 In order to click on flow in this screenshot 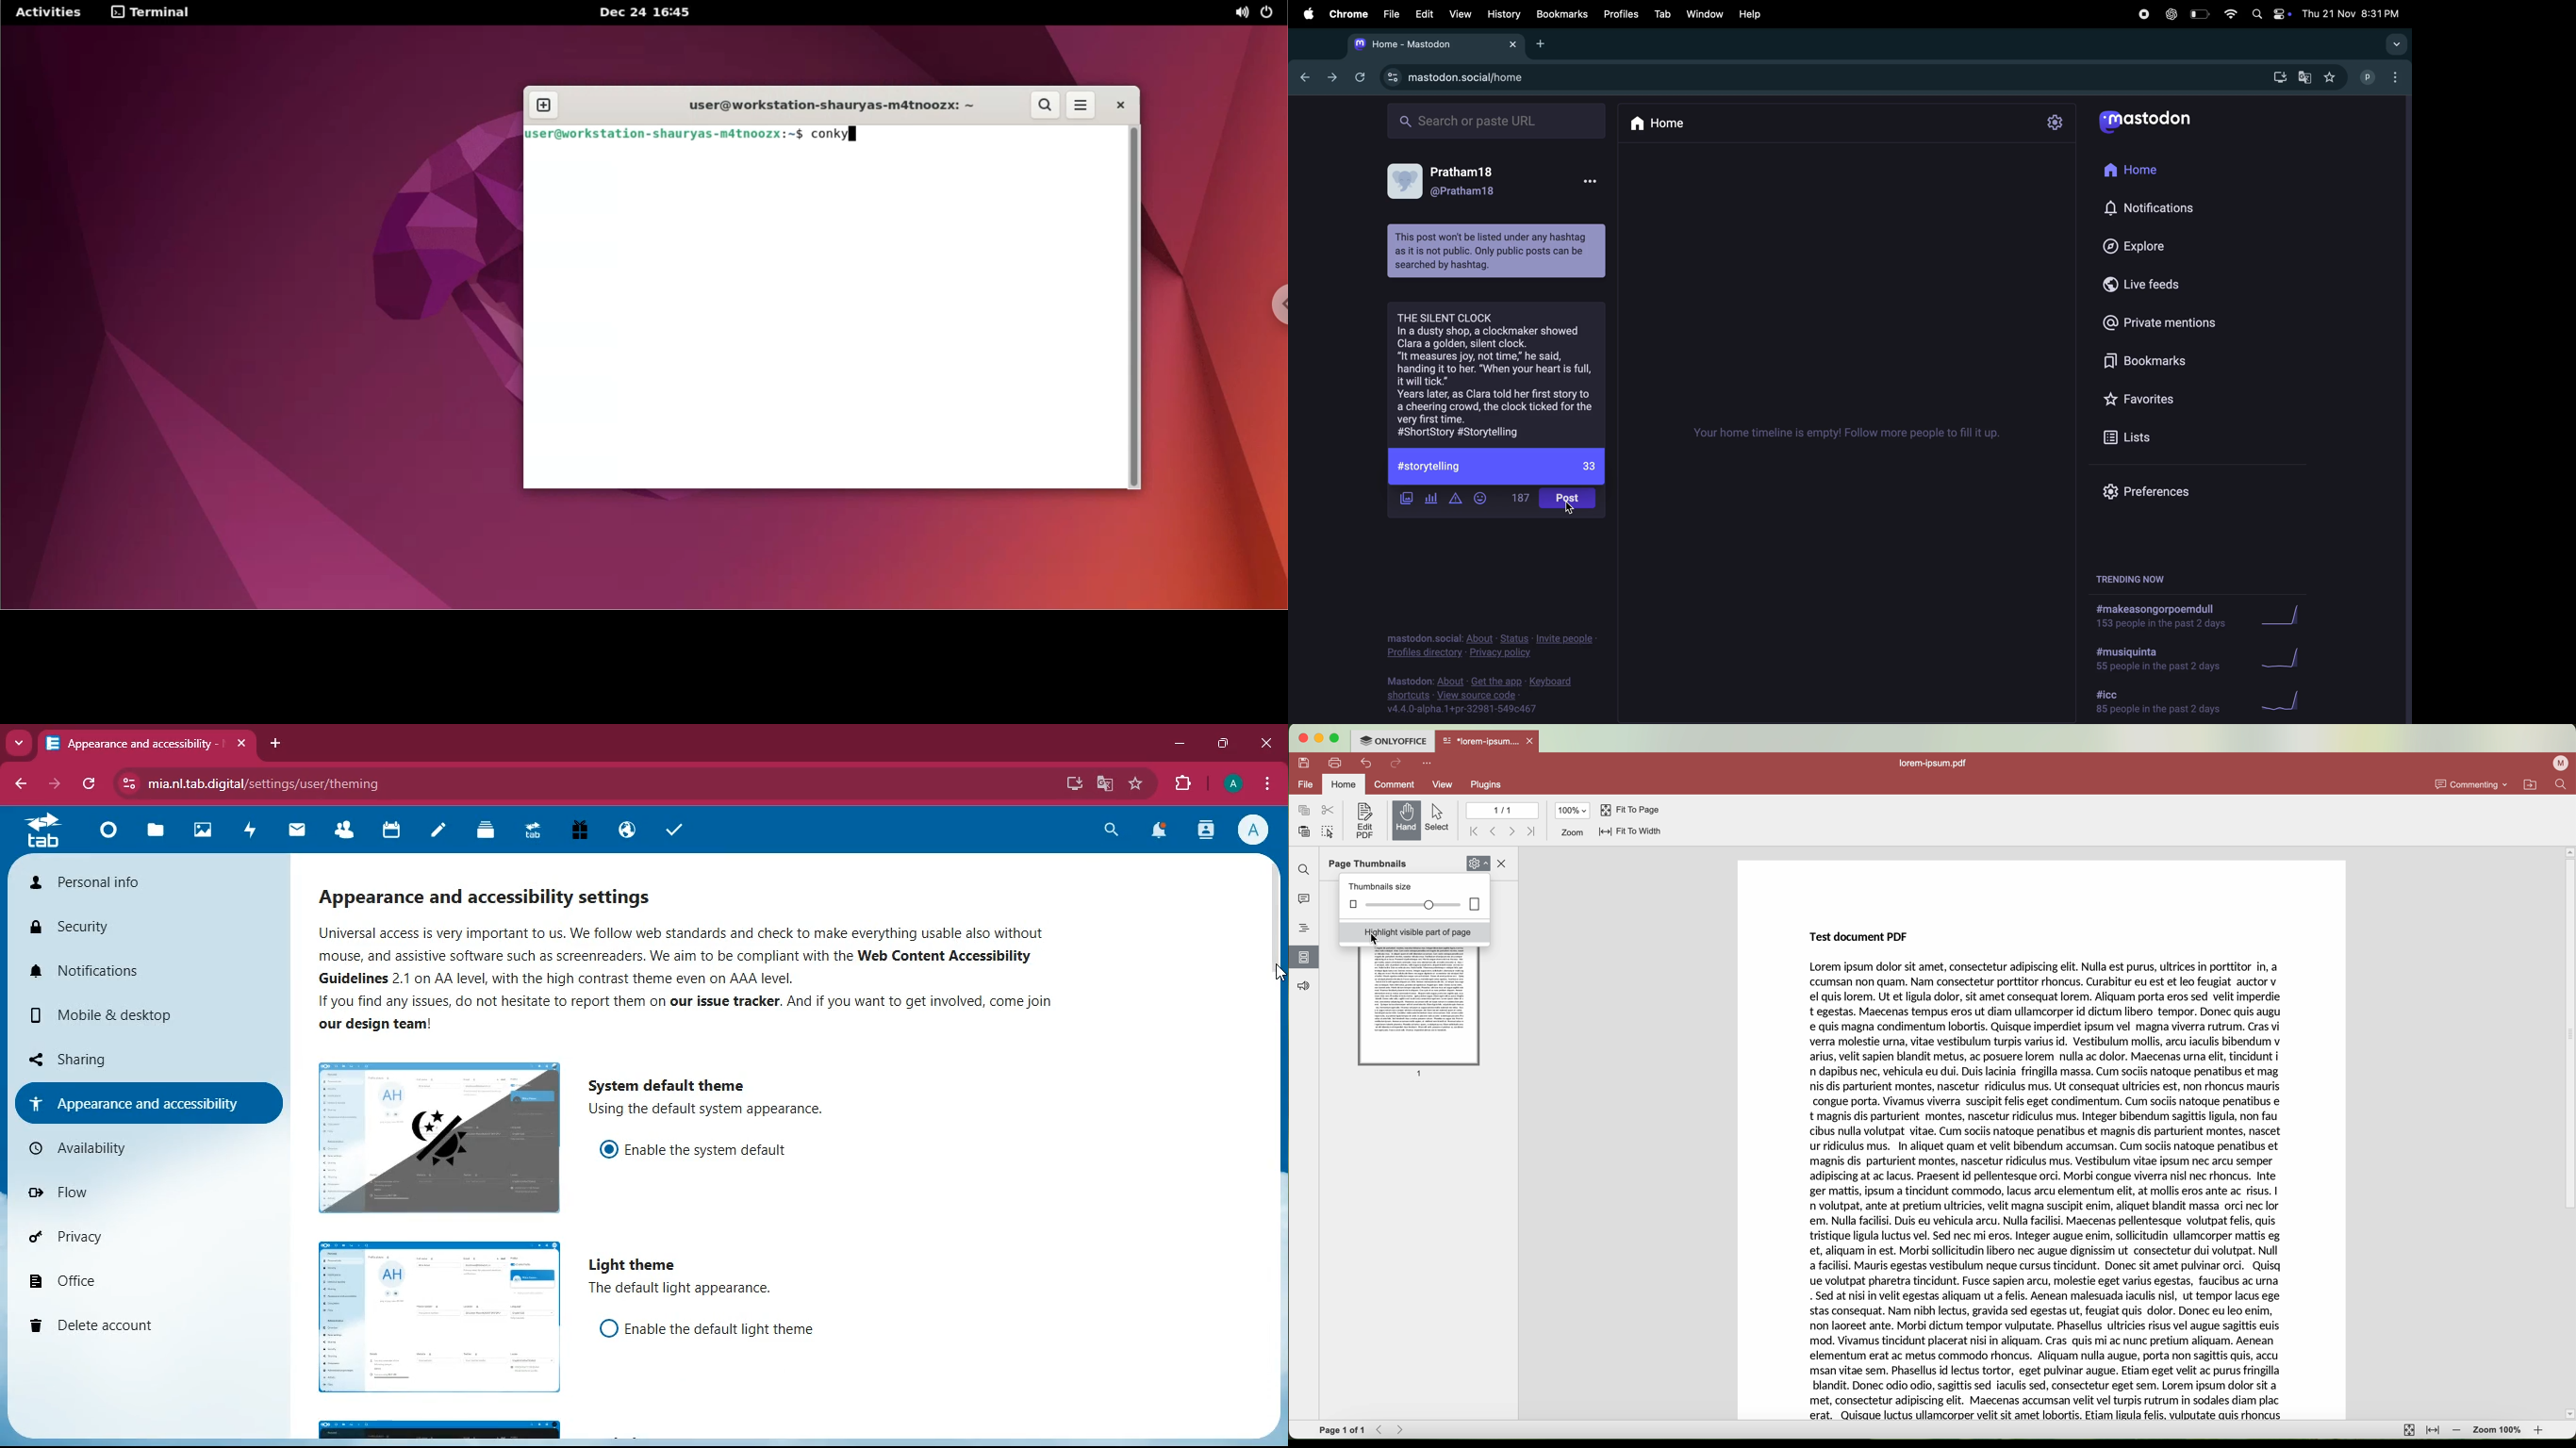, I will do `click(113, 1189)`.